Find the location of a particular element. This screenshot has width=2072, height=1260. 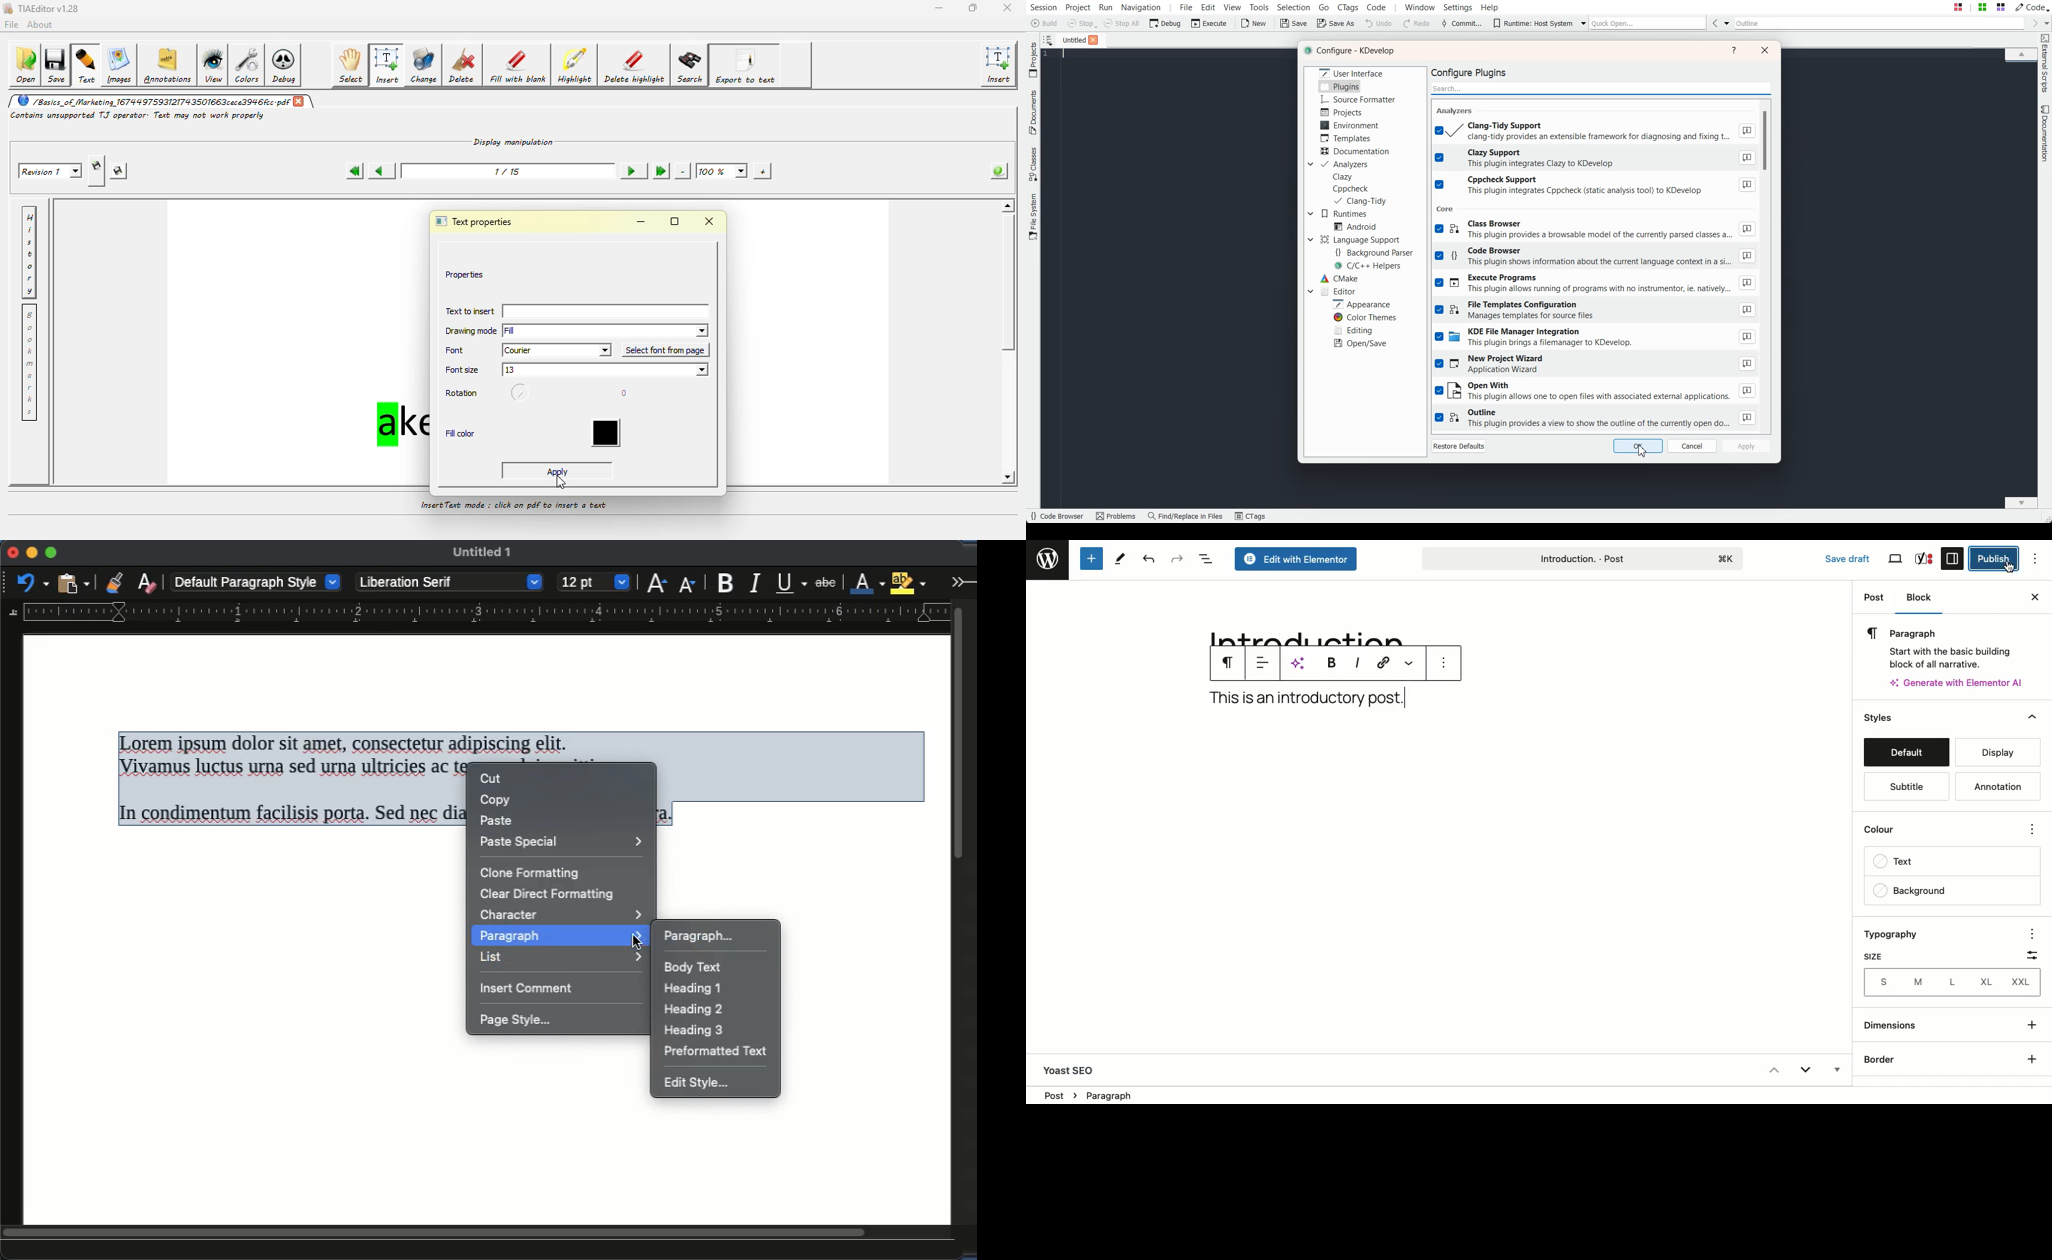

Publish is located at coordinates (1992, 559).